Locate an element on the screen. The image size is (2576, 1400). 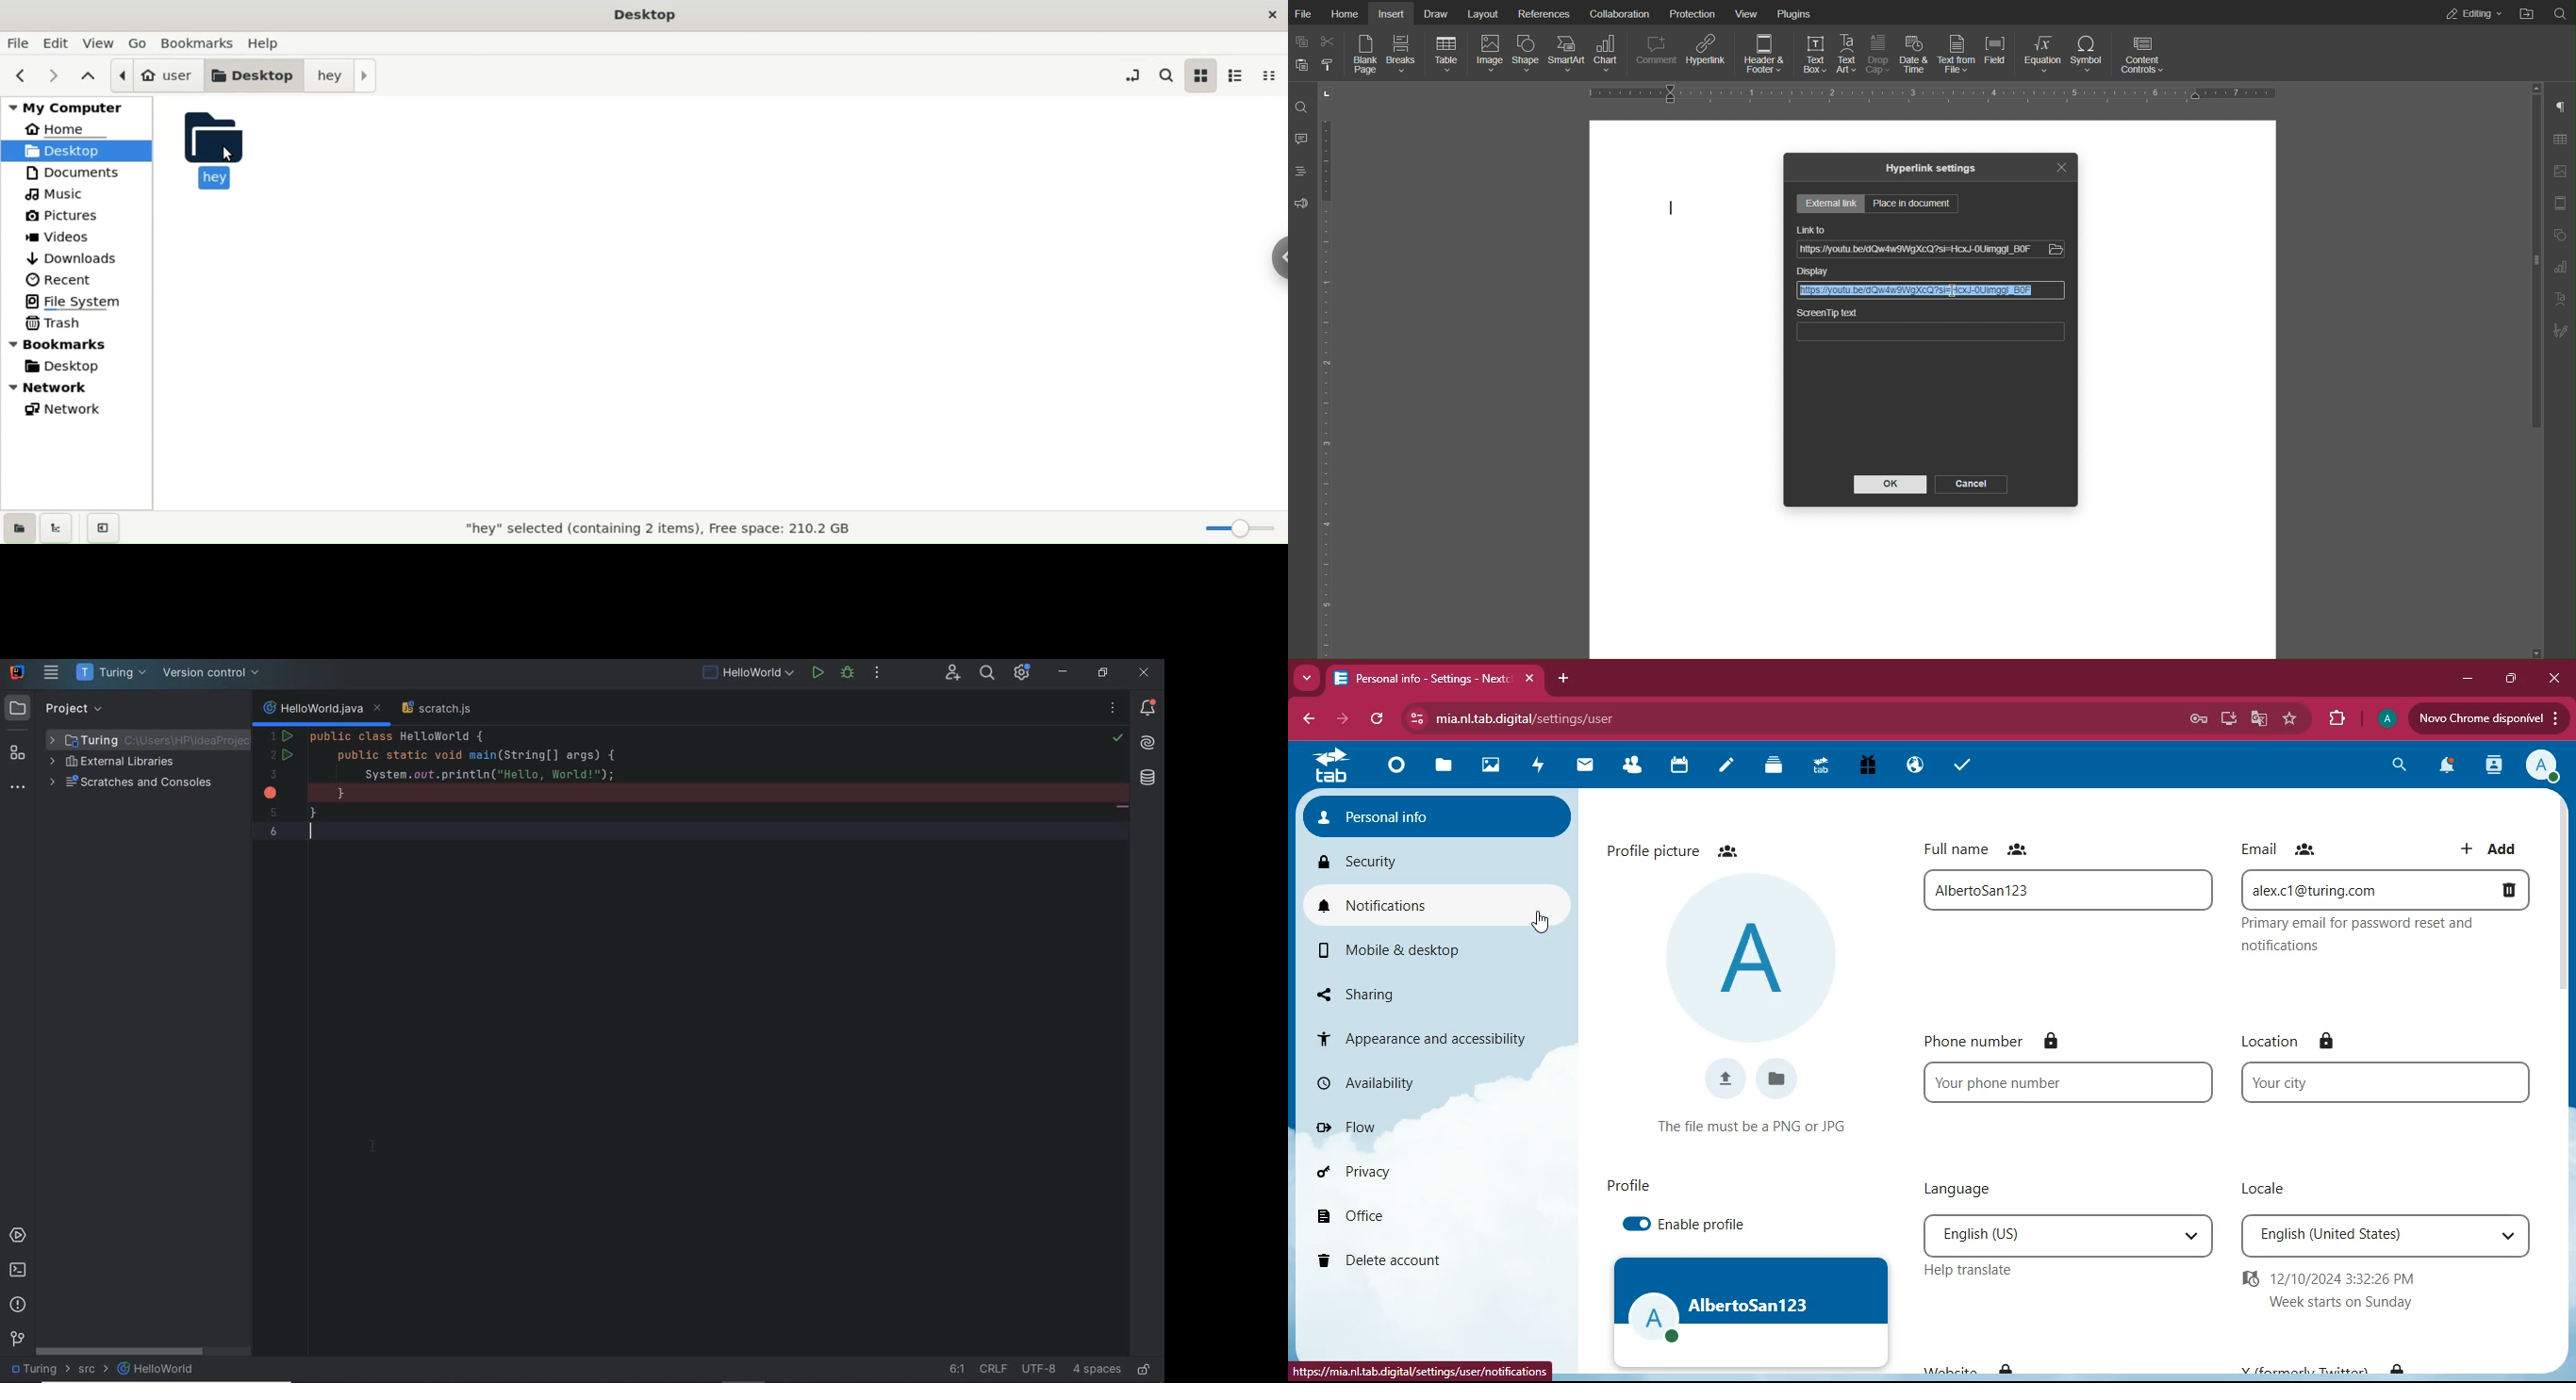
Display is located at coordinates (1814, 272).